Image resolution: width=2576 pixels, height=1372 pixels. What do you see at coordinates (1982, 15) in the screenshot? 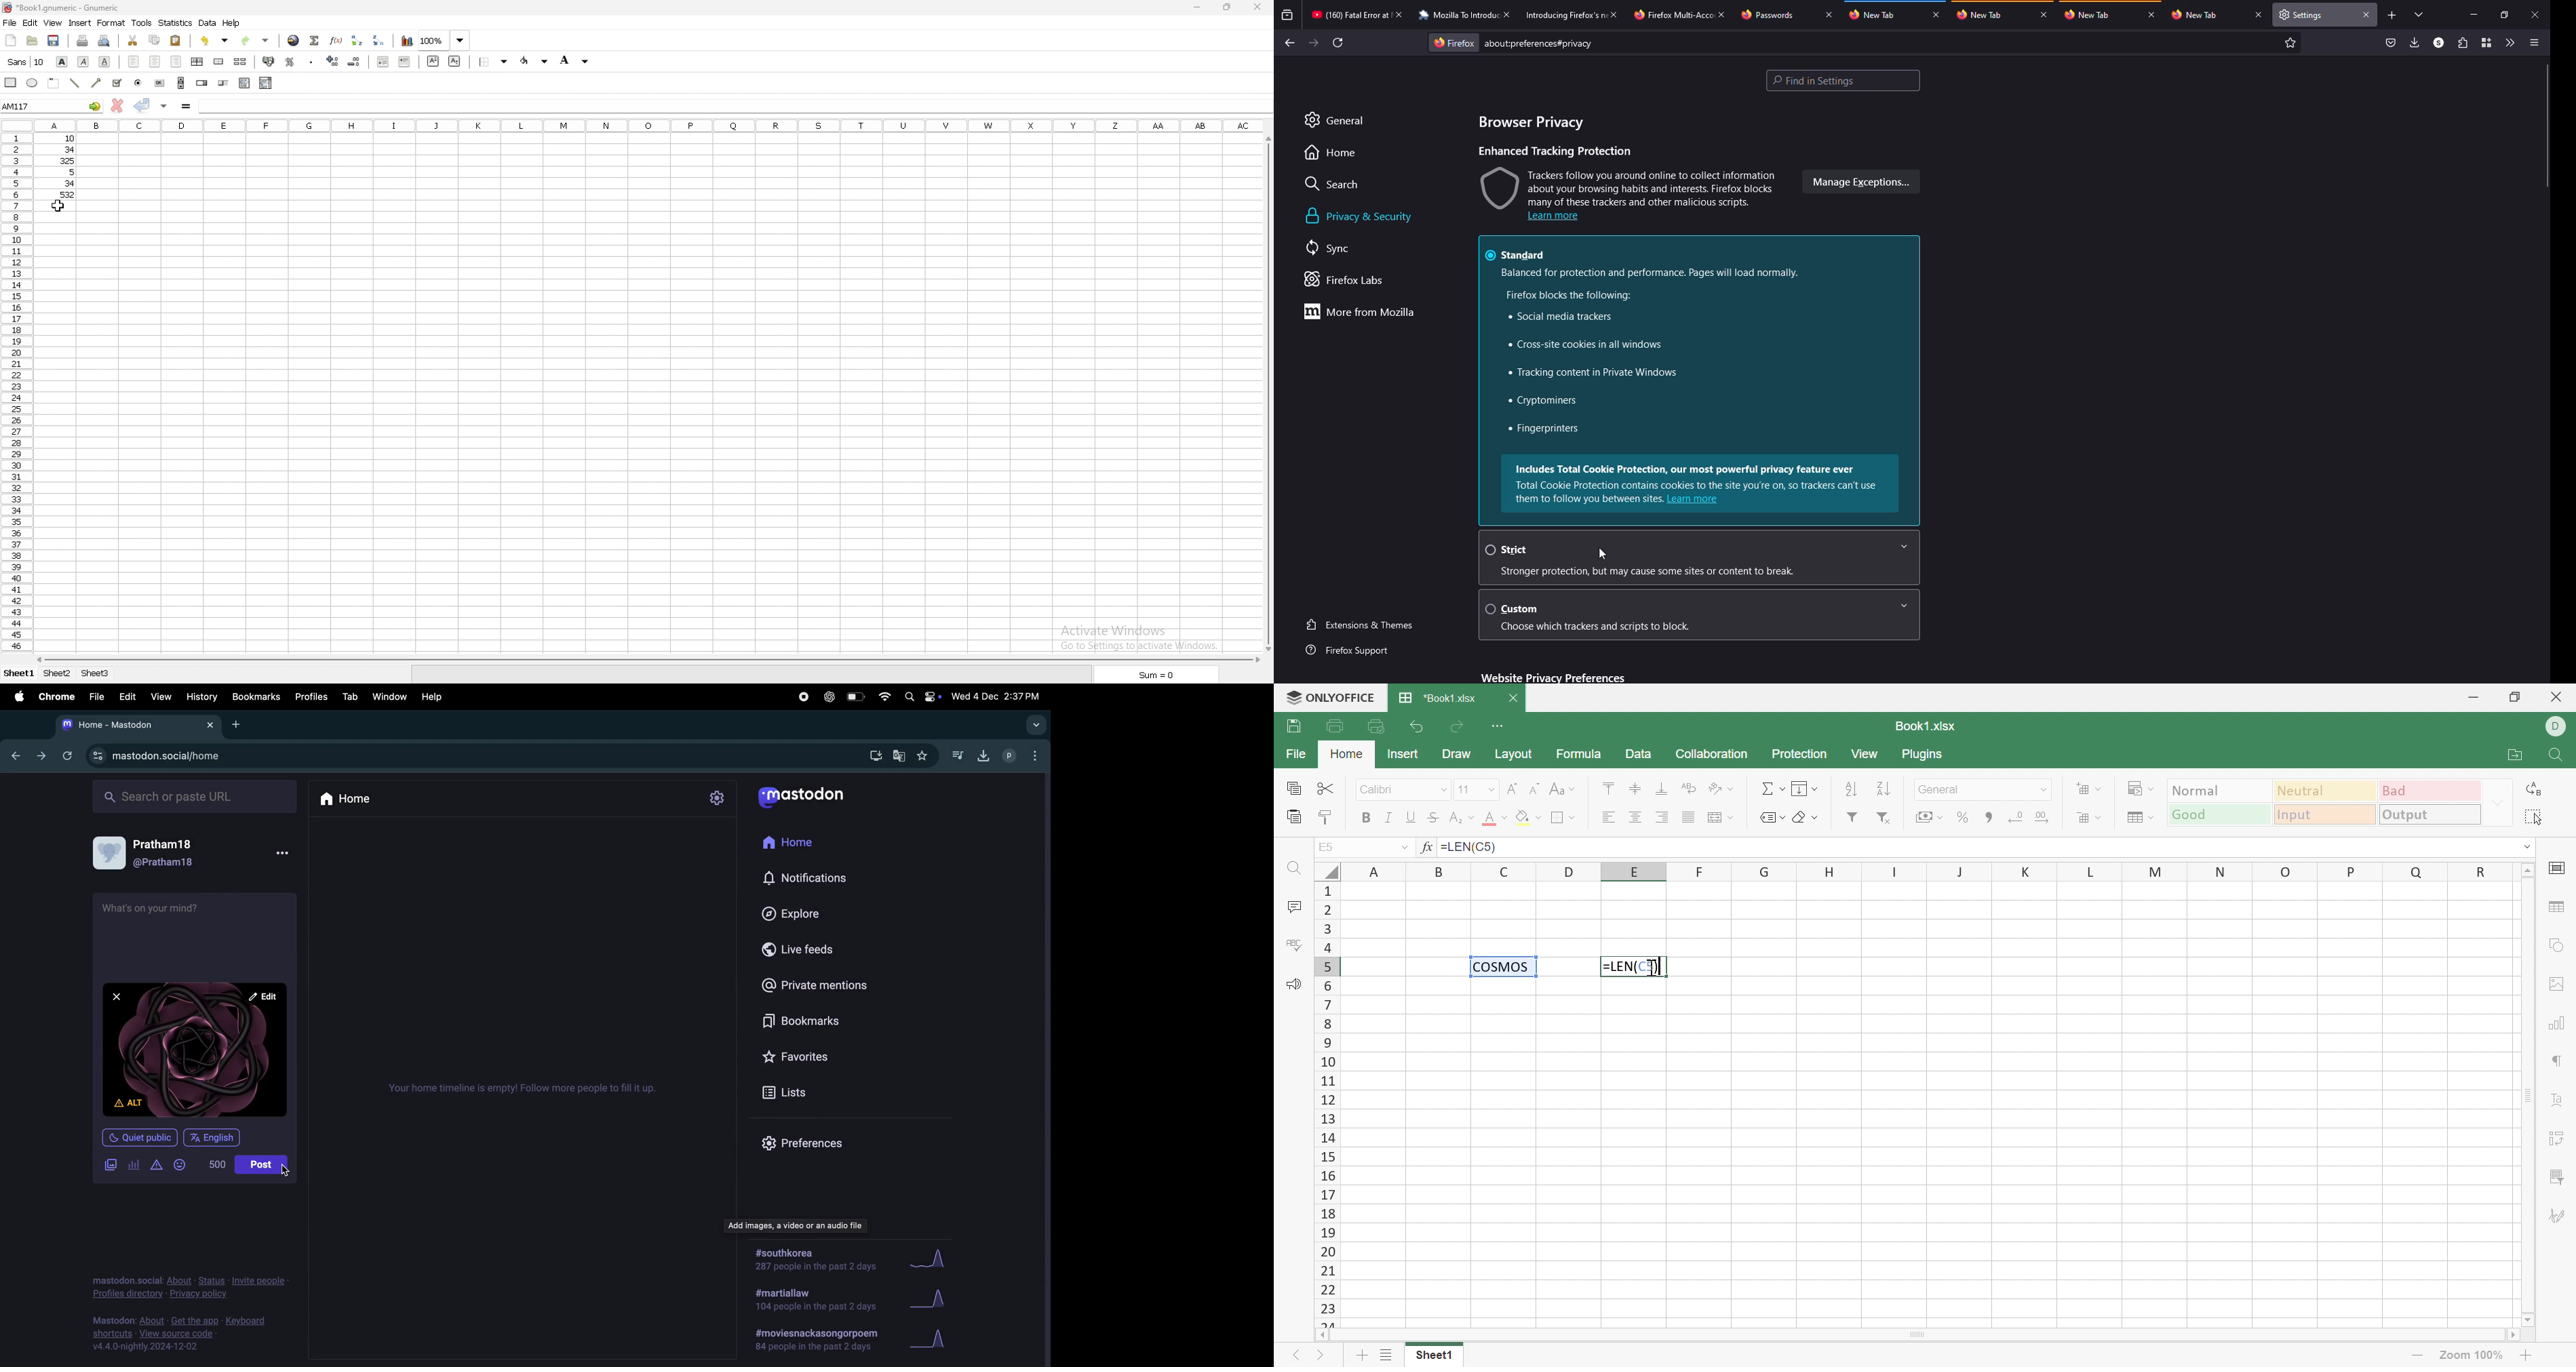
I see `tab` at bounding box center [1982, 15].